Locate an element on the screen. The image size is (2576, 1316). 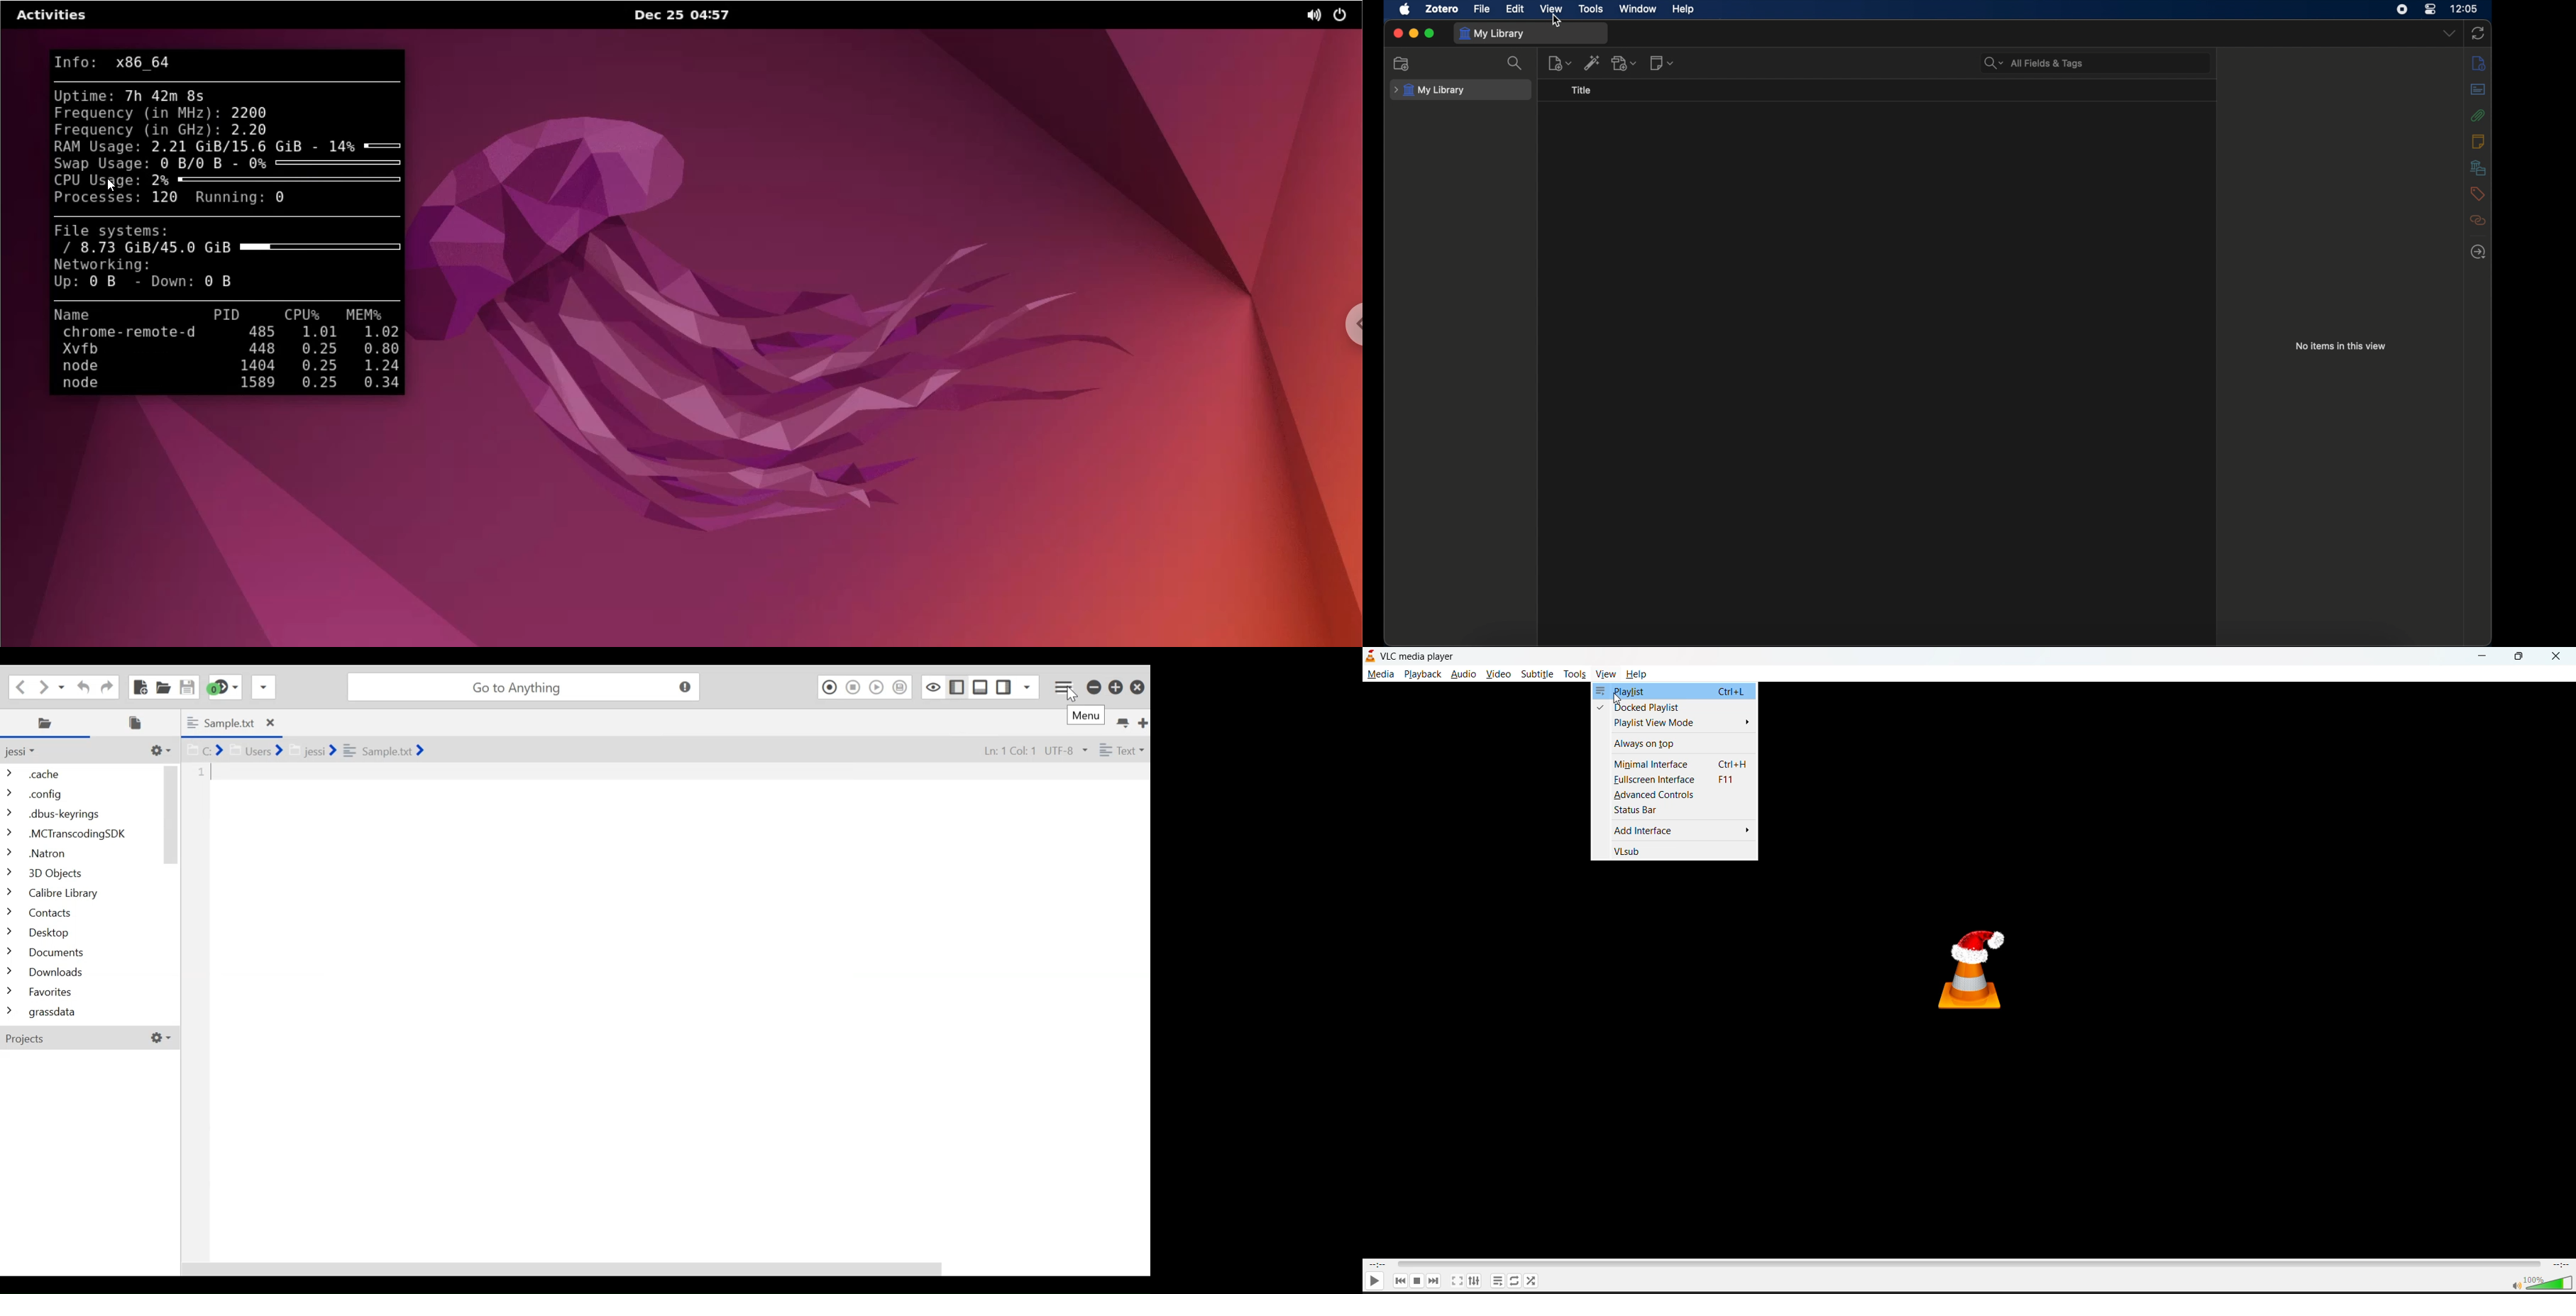
toggle fullscreen is located at coordinates (1457, 1281).